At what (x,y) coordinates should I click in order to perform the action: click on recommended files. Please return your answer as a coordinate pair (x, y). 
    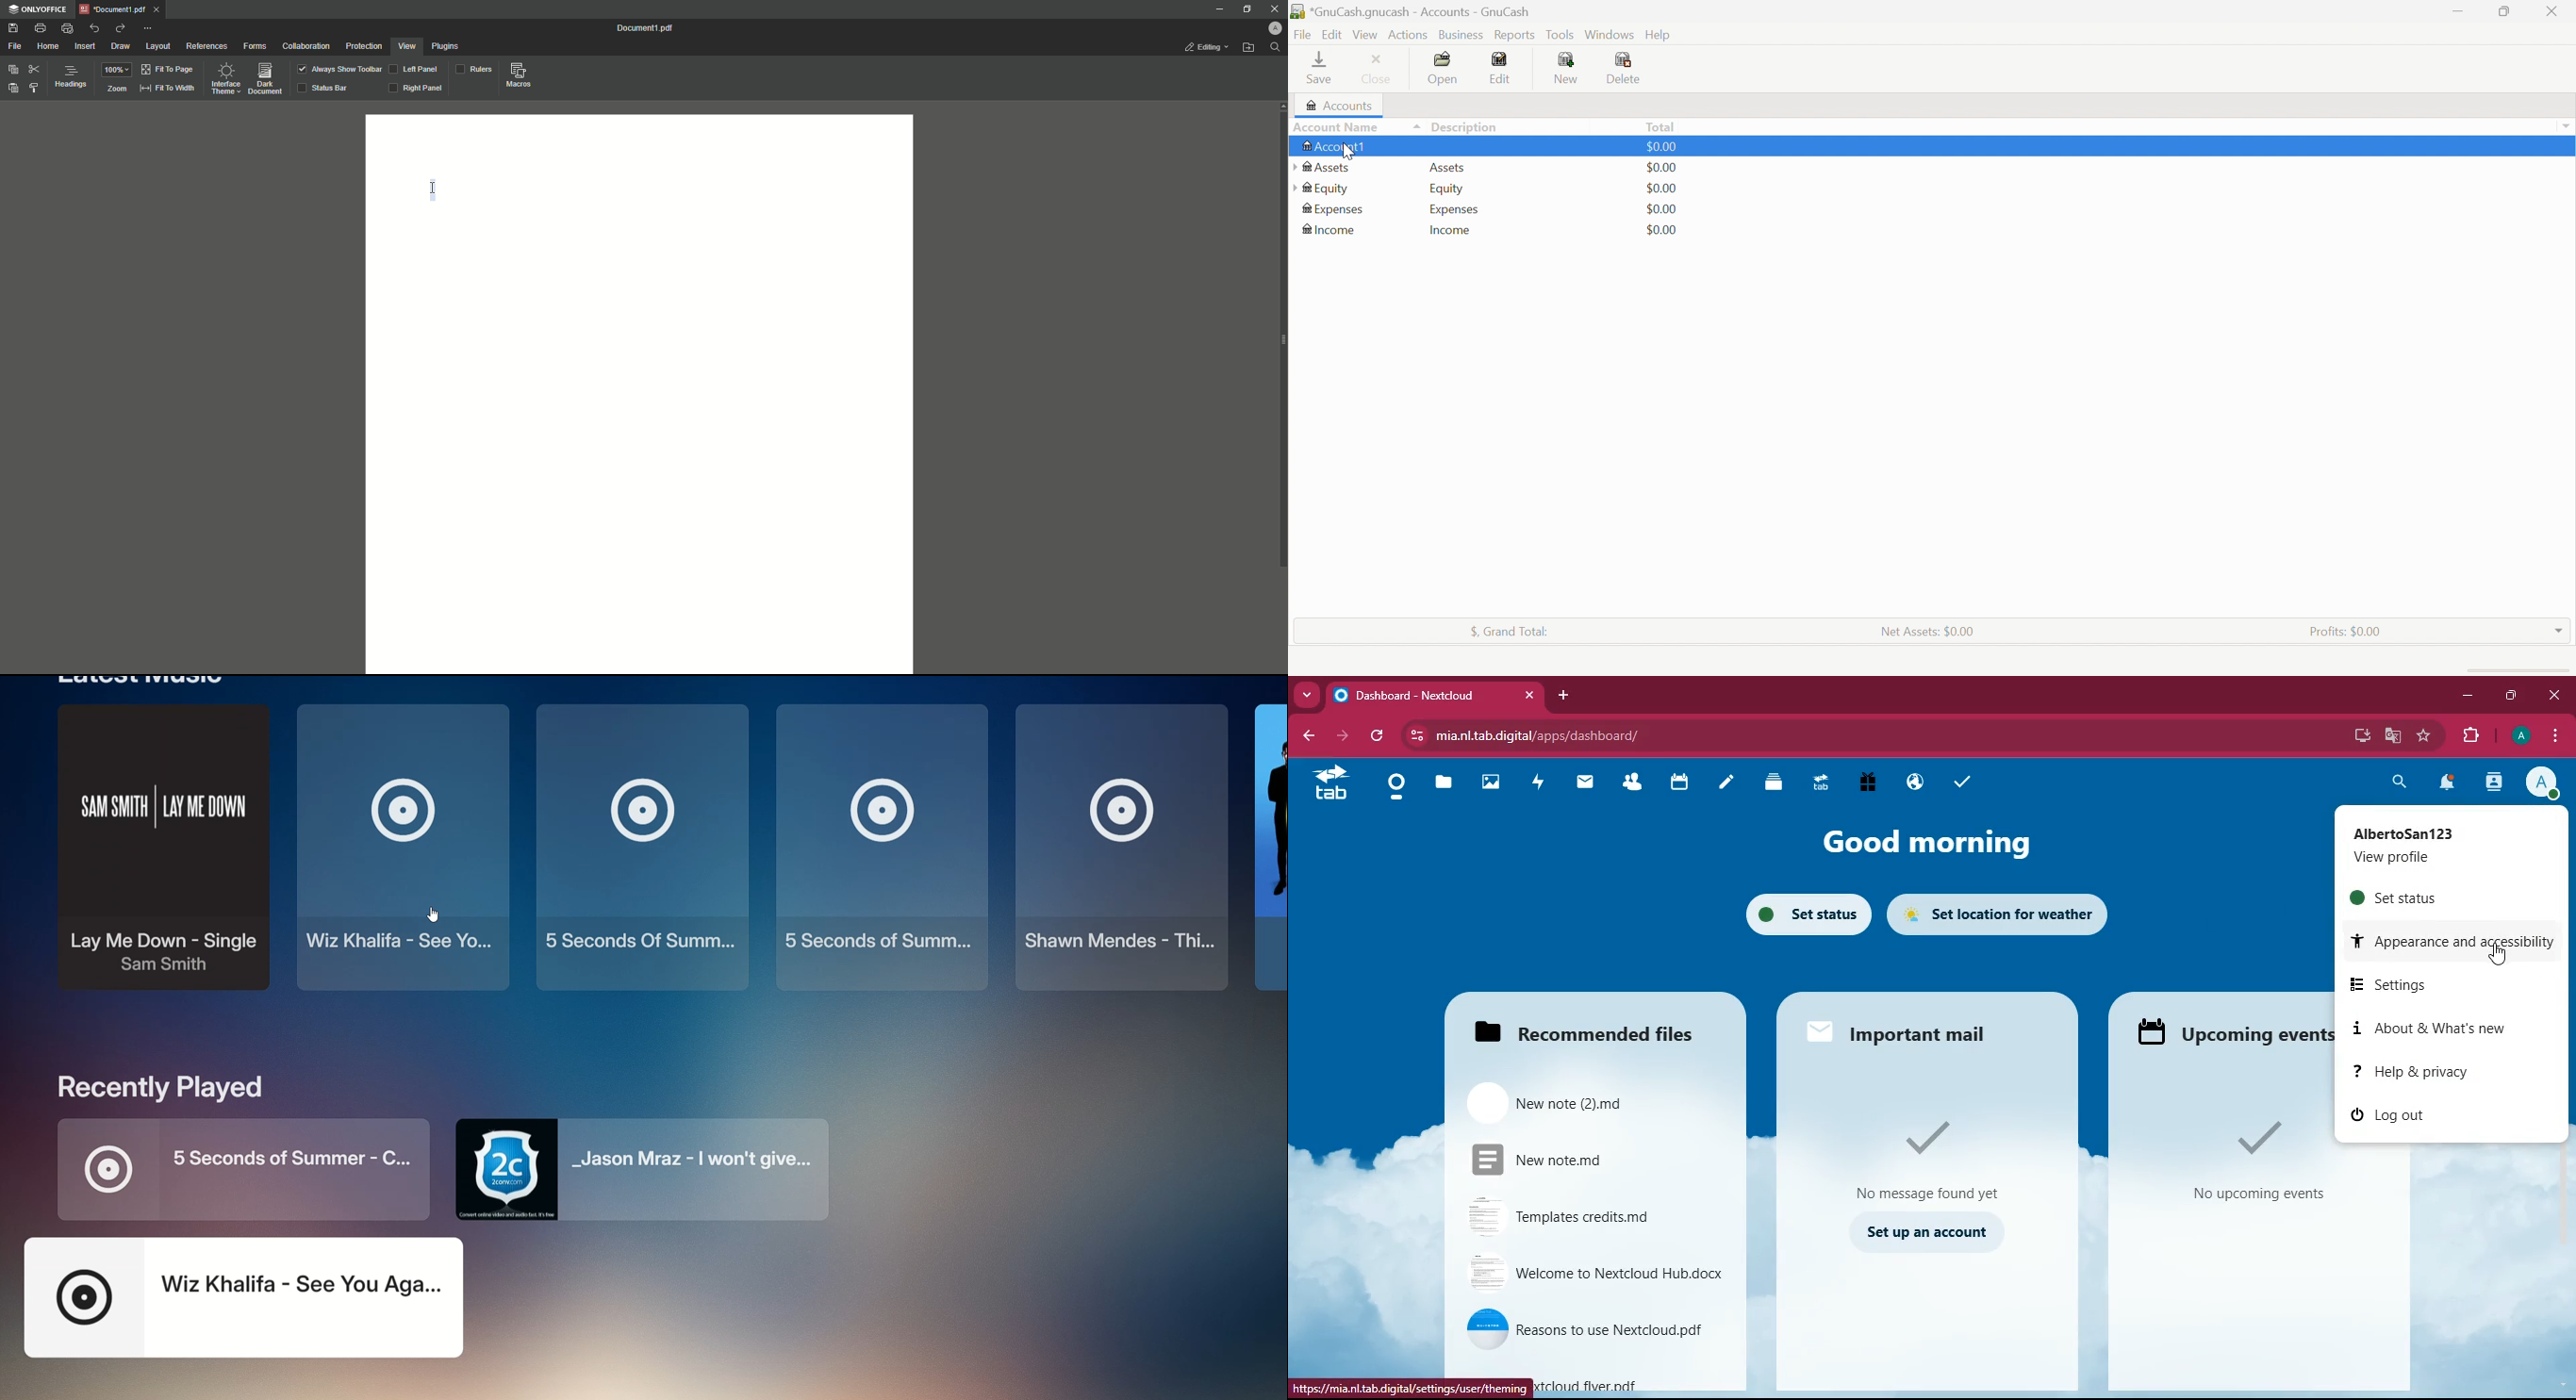
    Looking at the image, I should click on (1599, 1033).